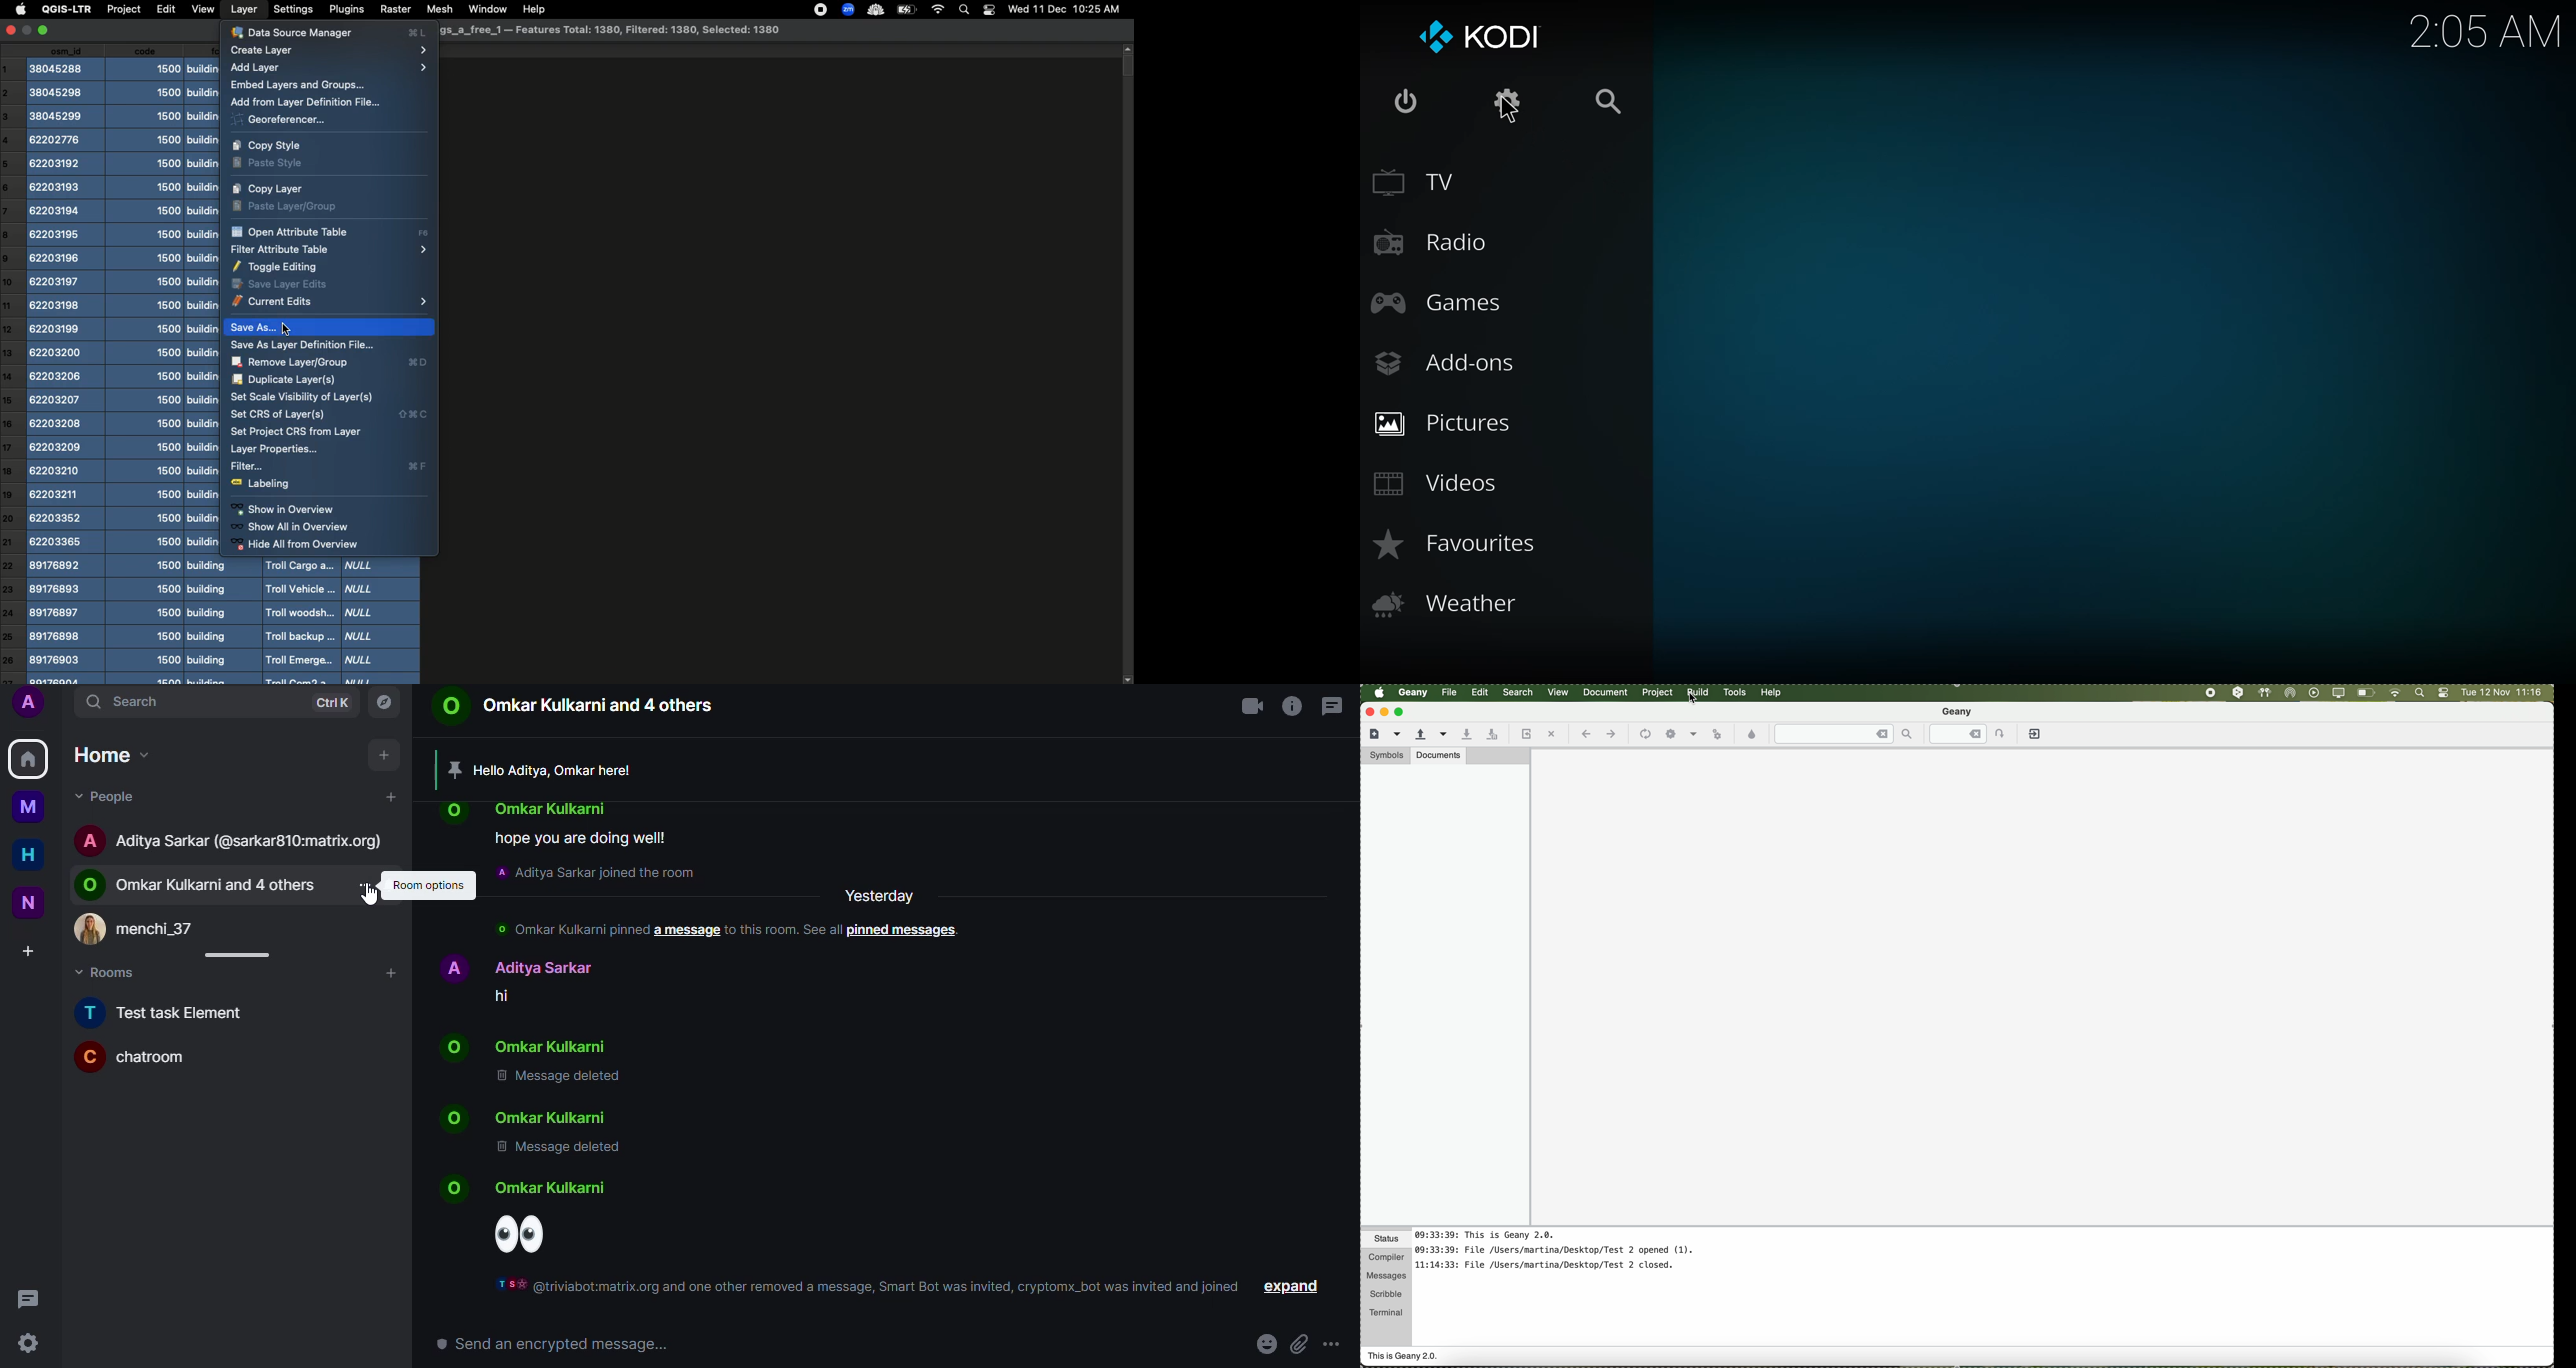 This screenshot has width=2576, height=1372. Describe the element at coordinates (451, 1117) in the screenshot. I see `o` at that location.